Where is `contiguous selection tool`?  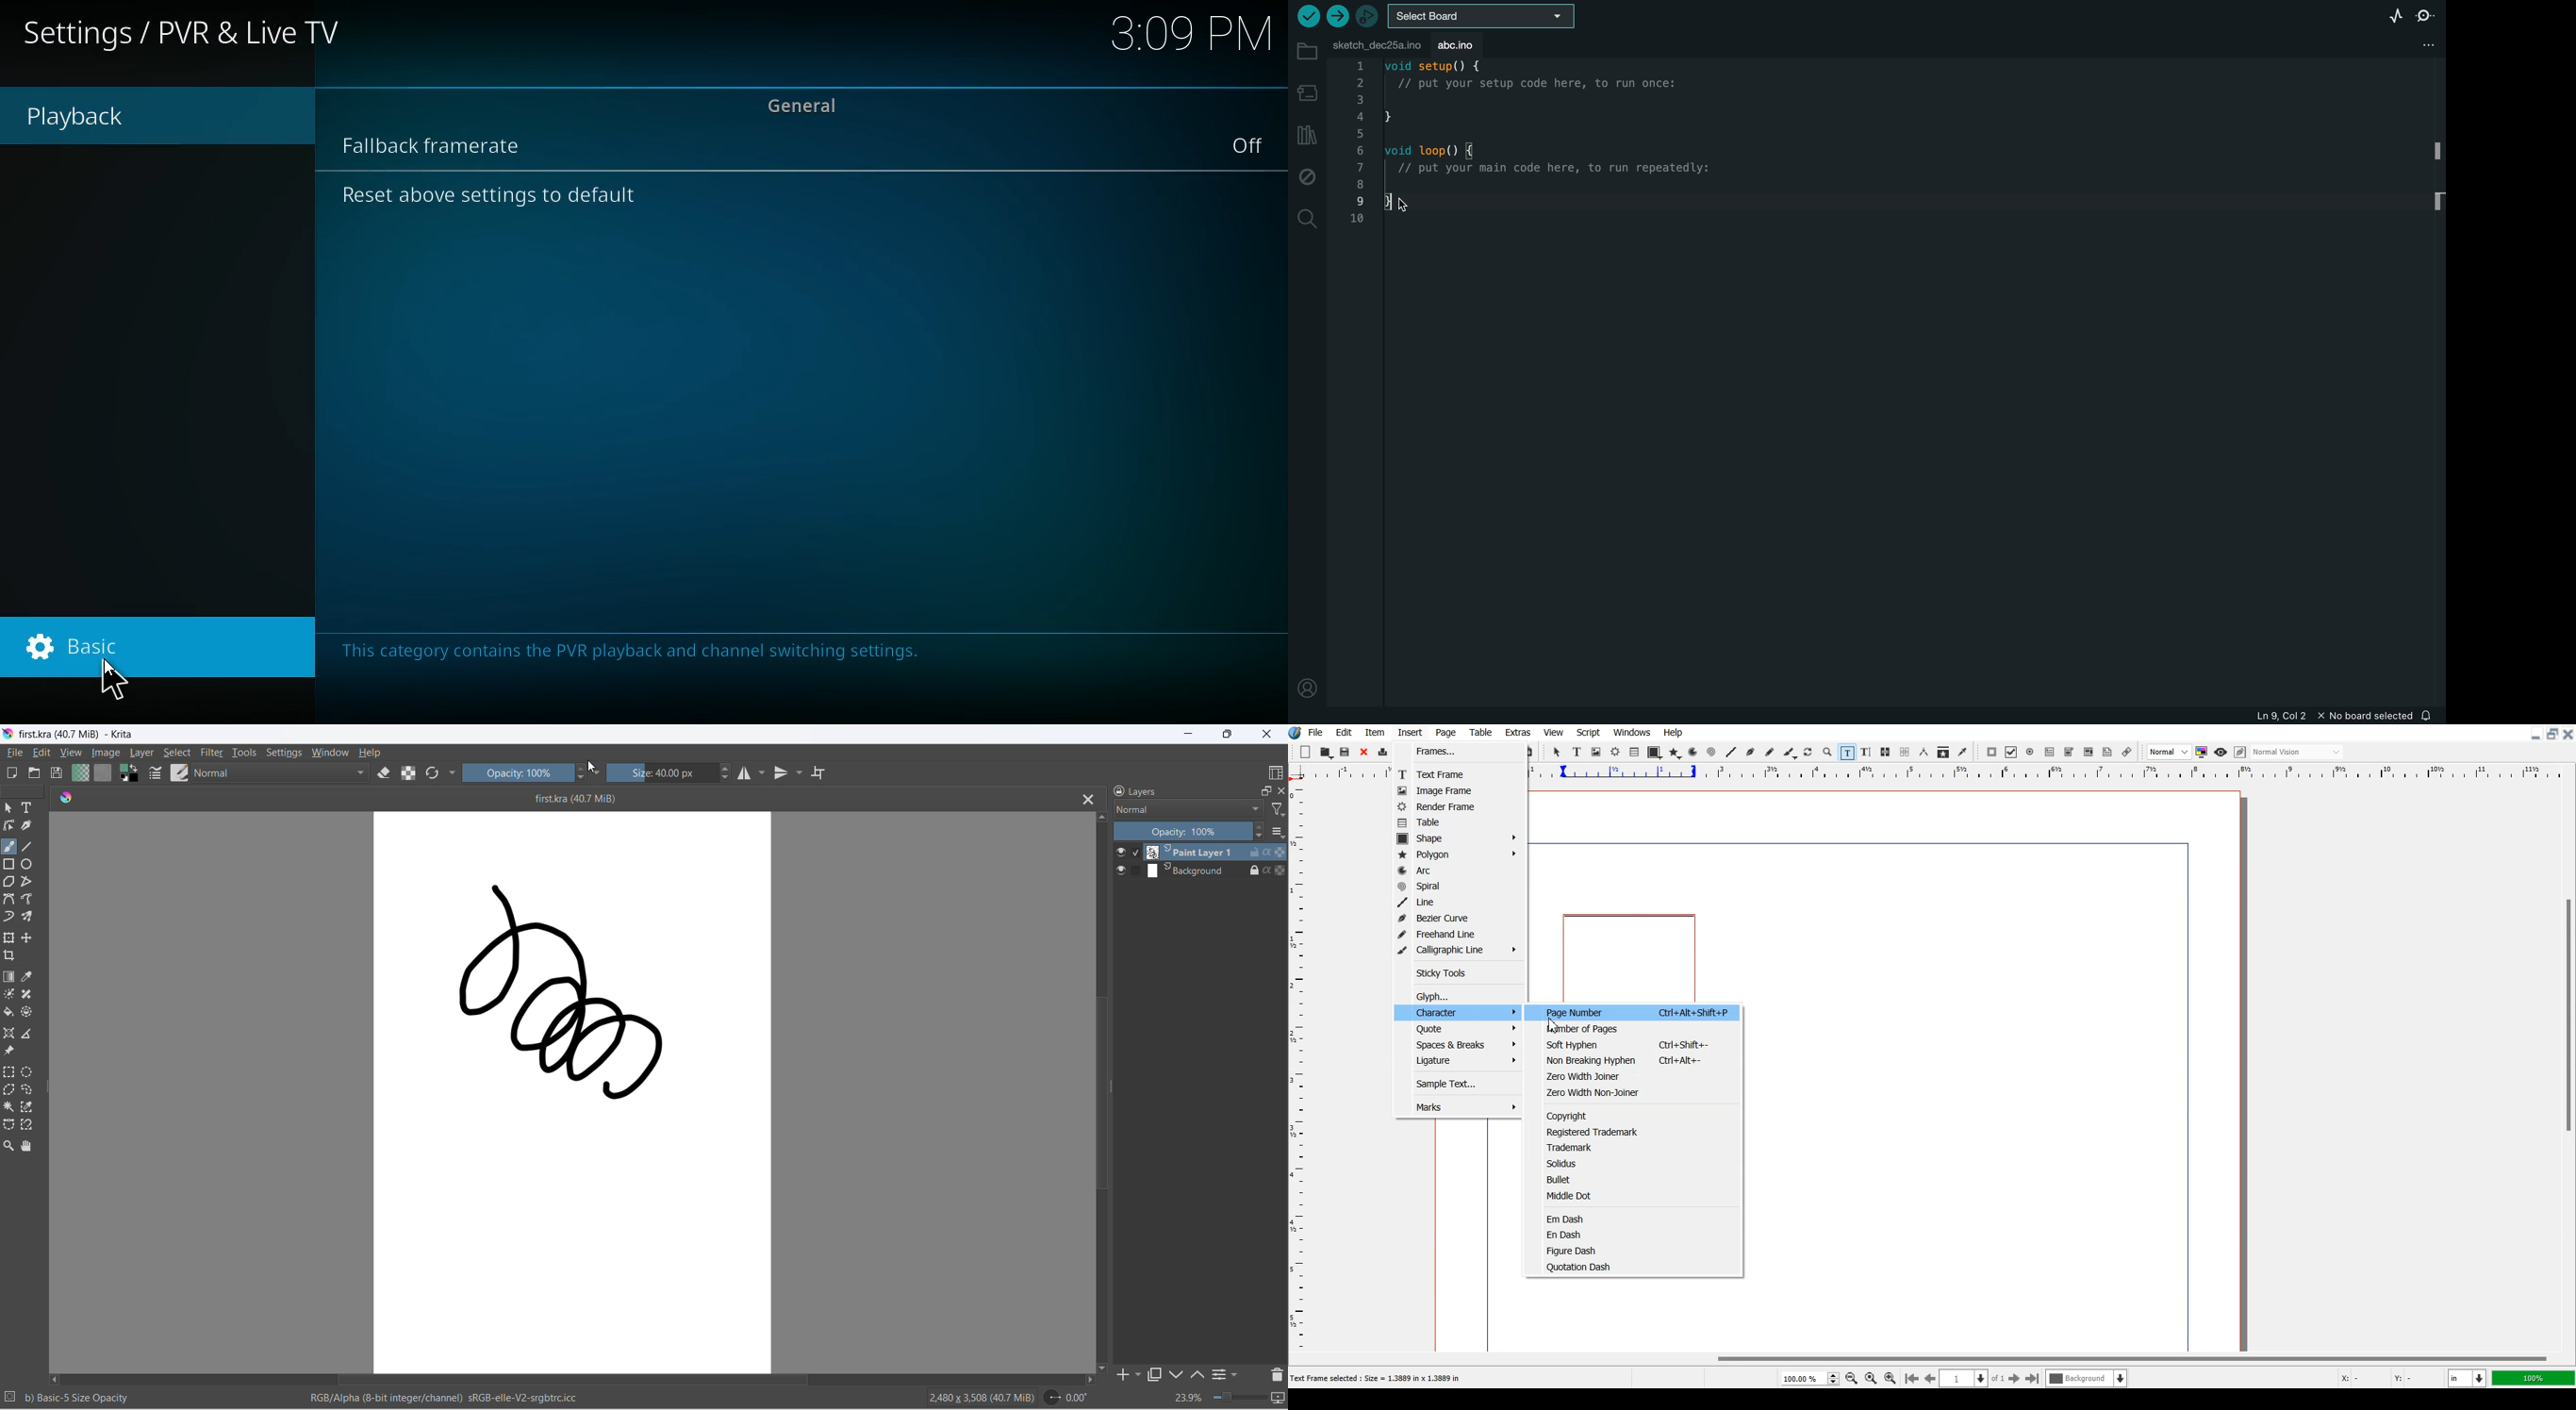
contiguous selection tool is located at coordinates (9, 1107).